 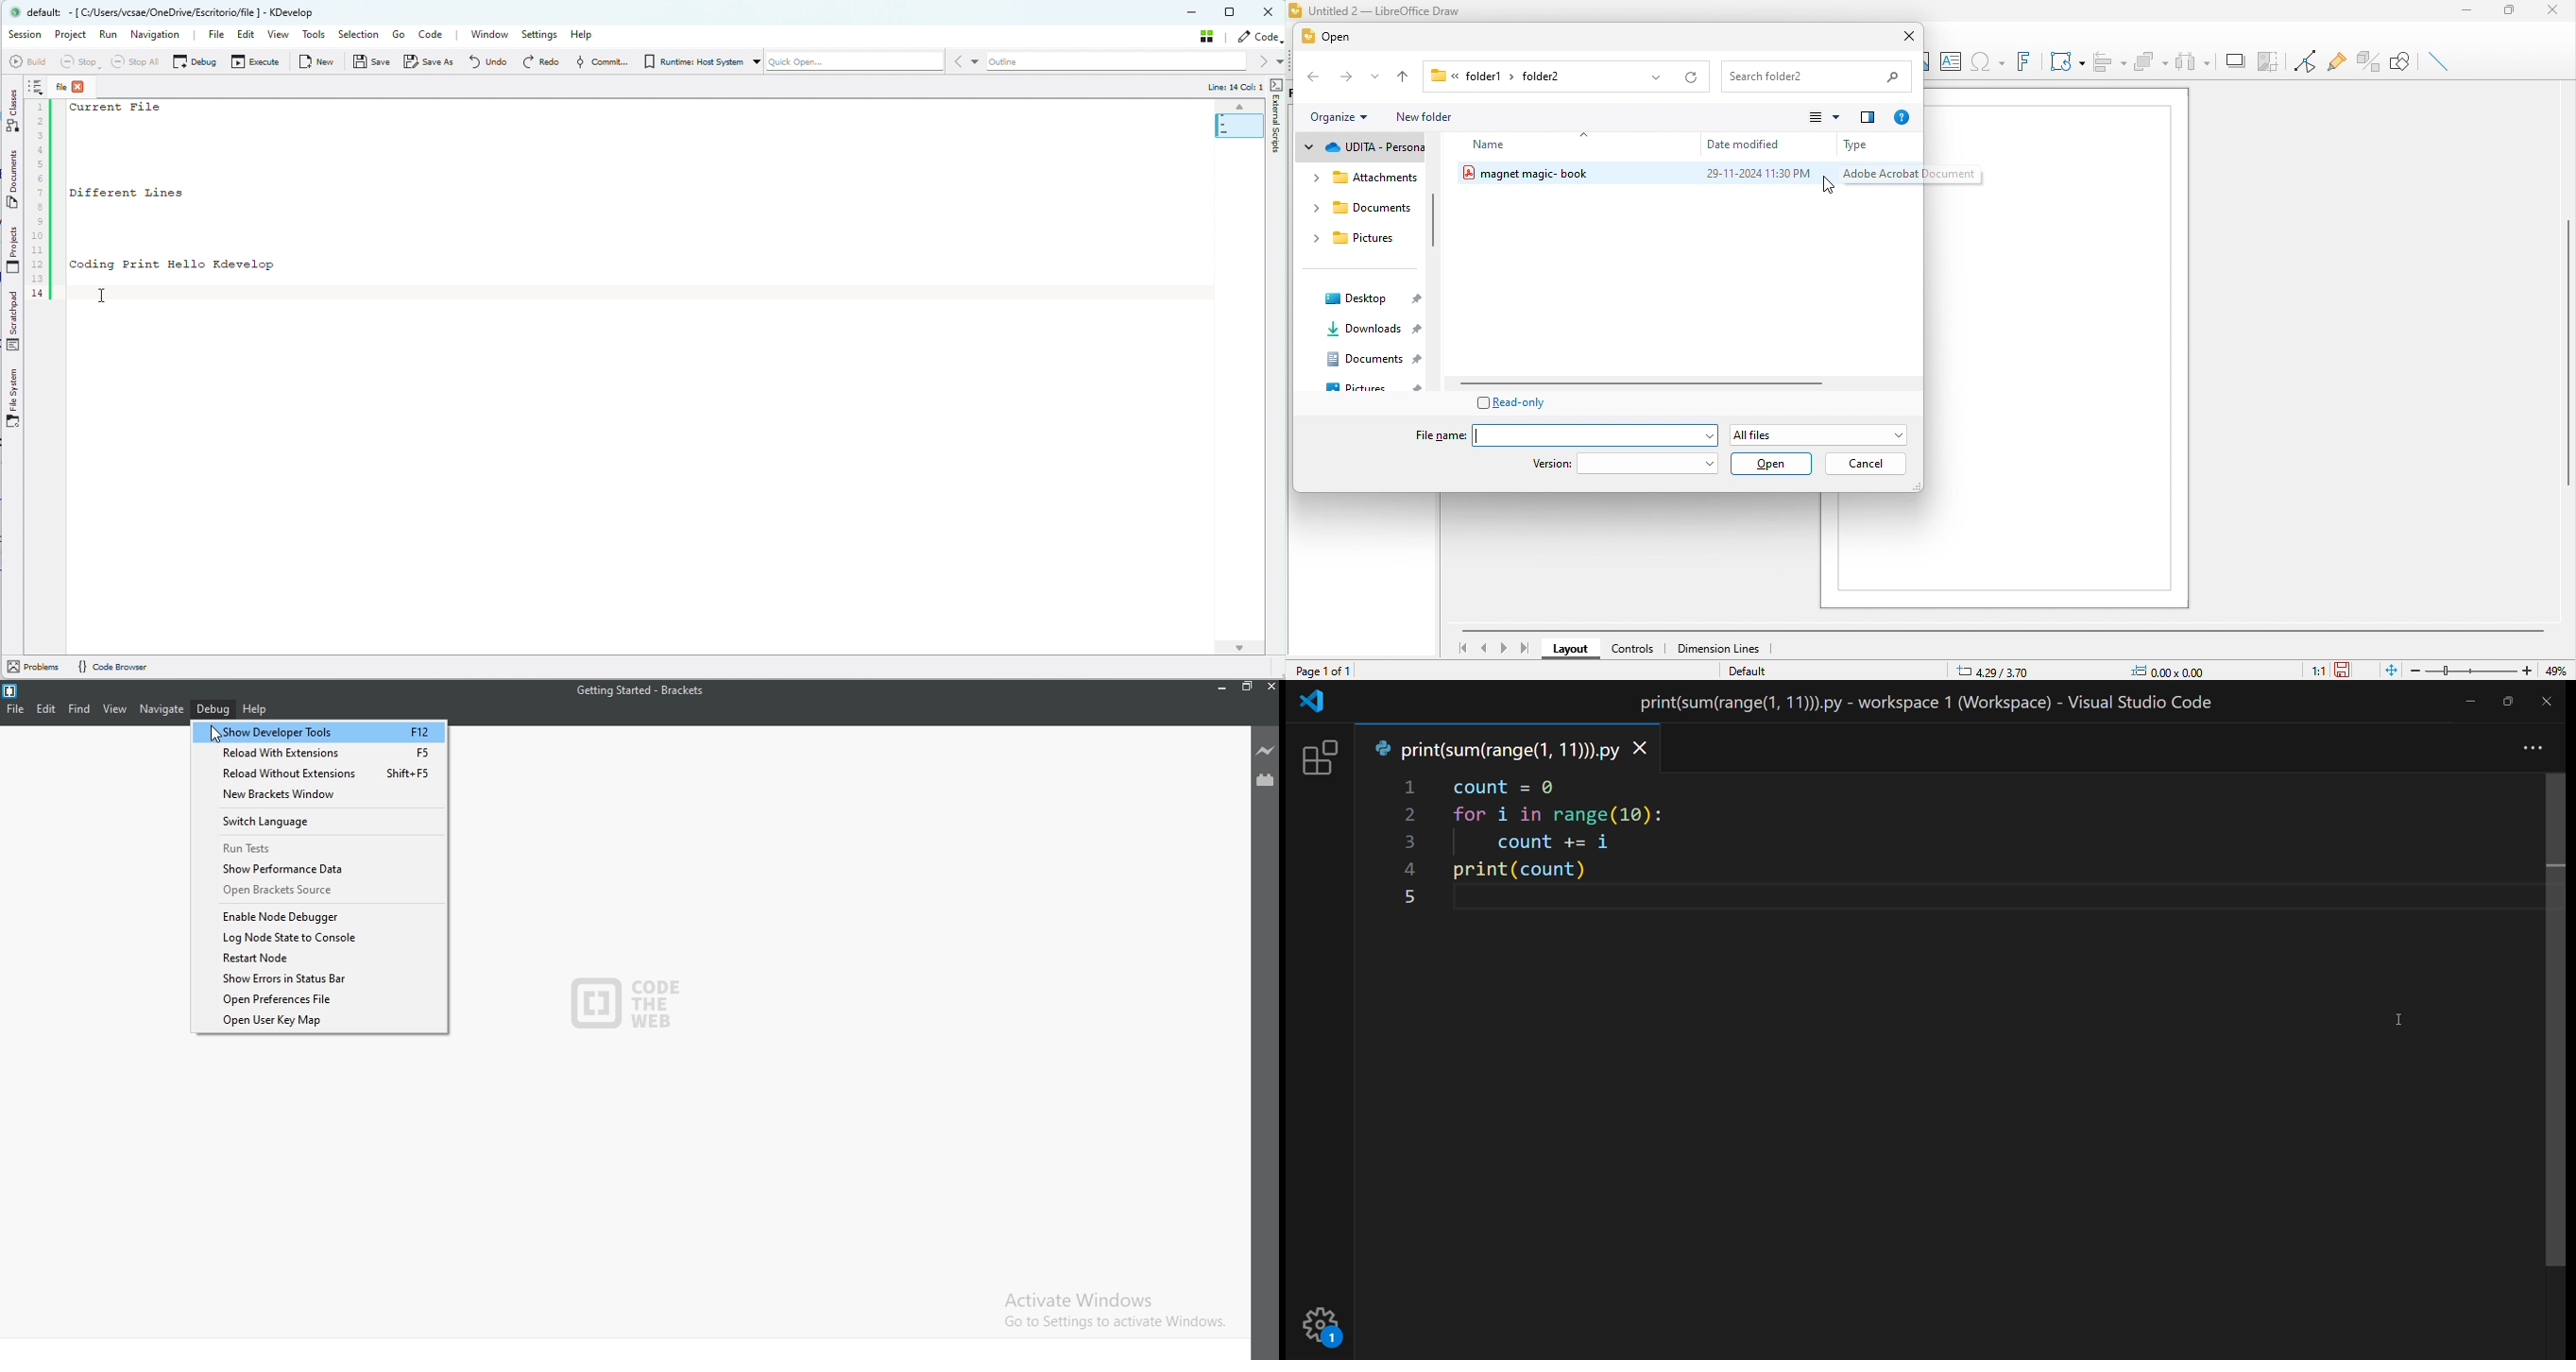 What do you see at coordinates (1772, 464) in the screenshot?
I see `open` at bounding box center [1772, 464].